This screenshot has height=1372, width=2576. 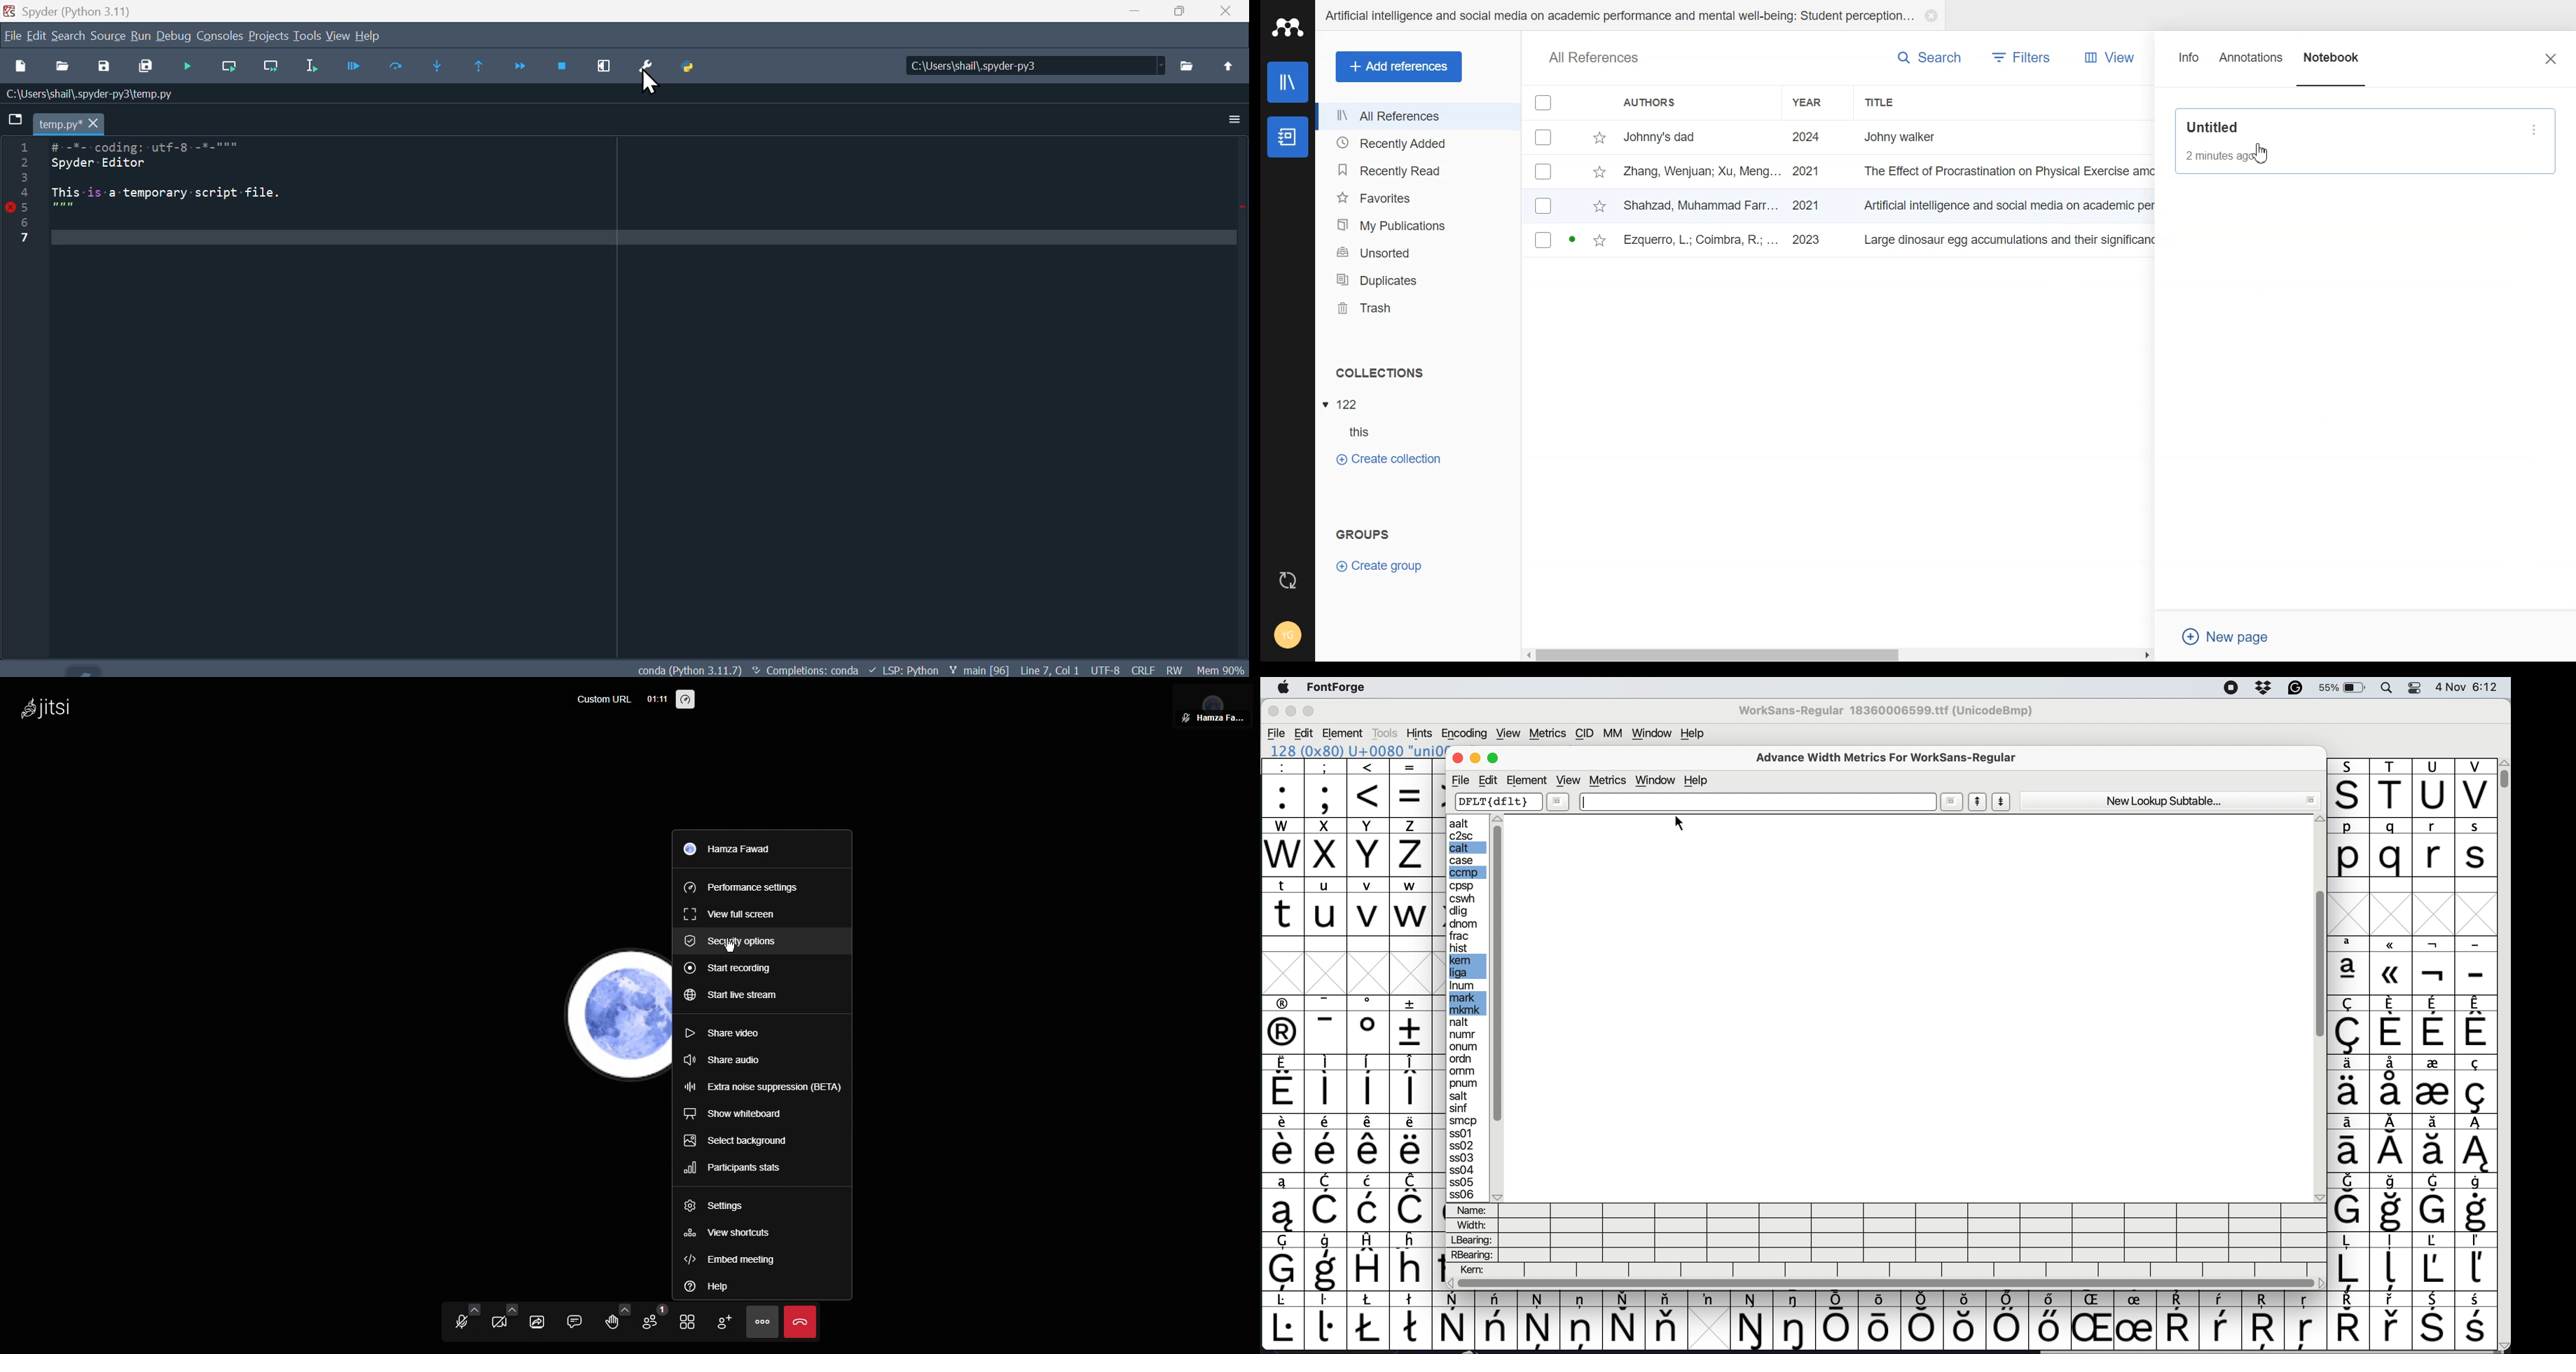 What do you see at coordinates (1419, 373) in the screenshot?
I see `Collections` at bounding box center [1419, 373].